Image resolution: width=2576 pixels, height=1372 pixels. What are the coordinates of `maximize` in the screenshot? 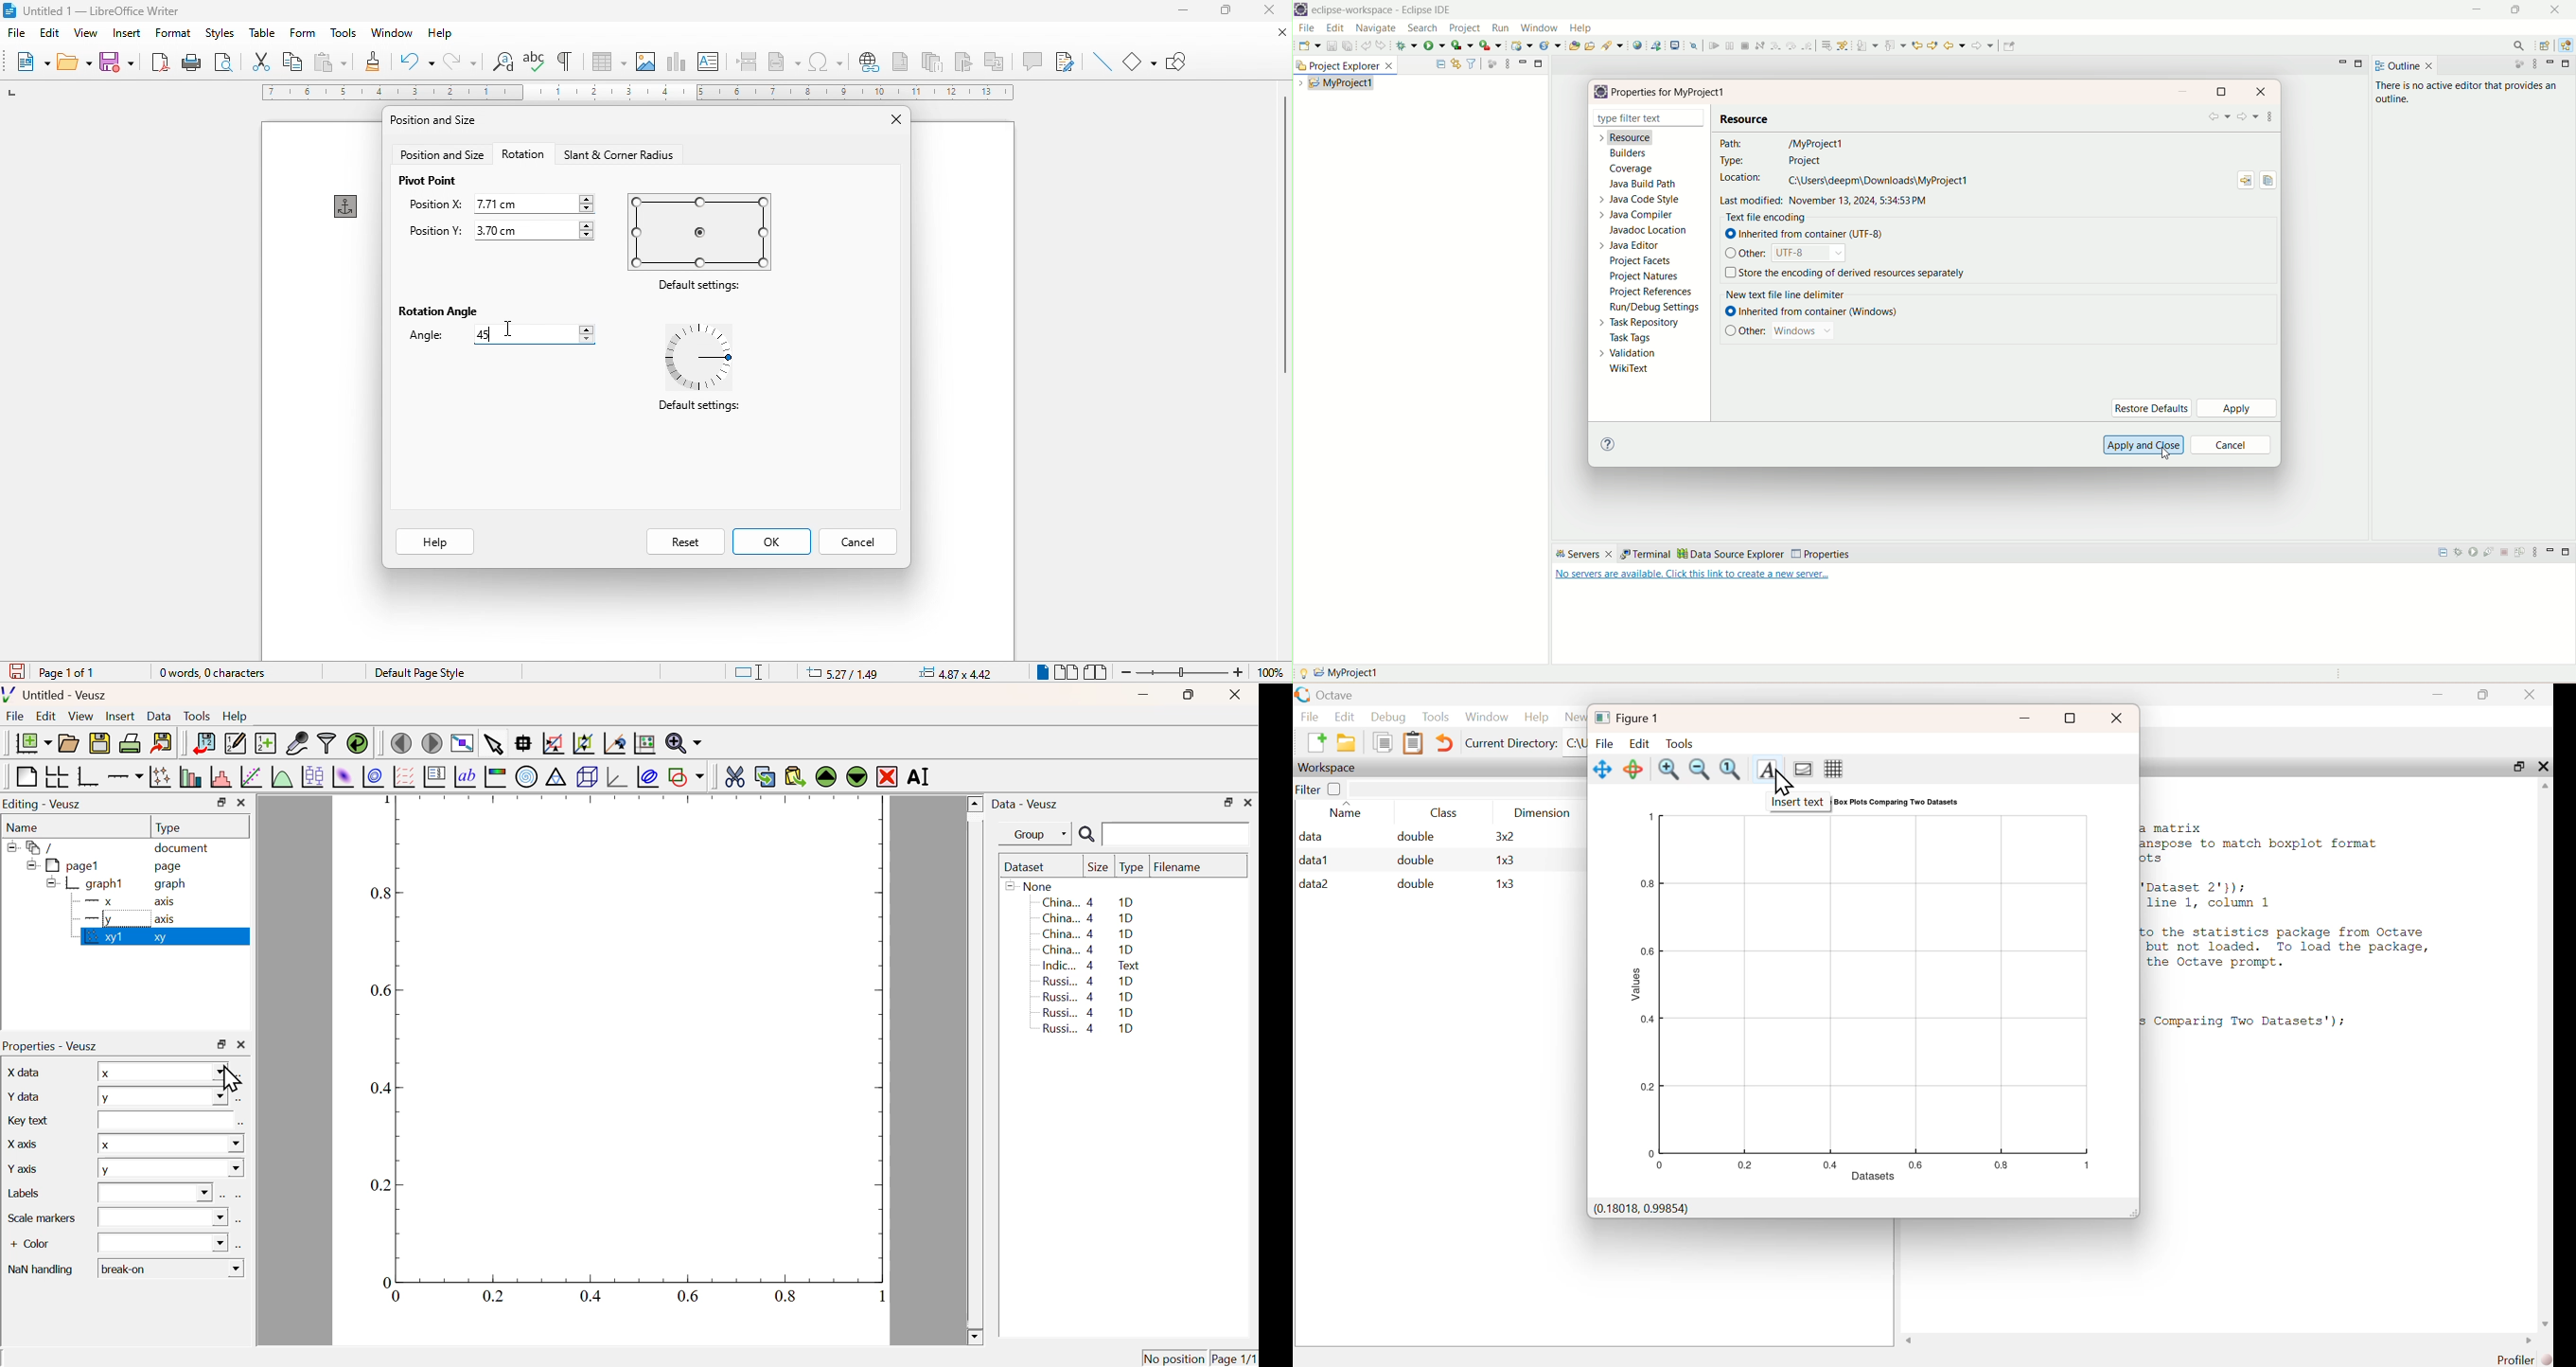 It's located at (2519, 766).